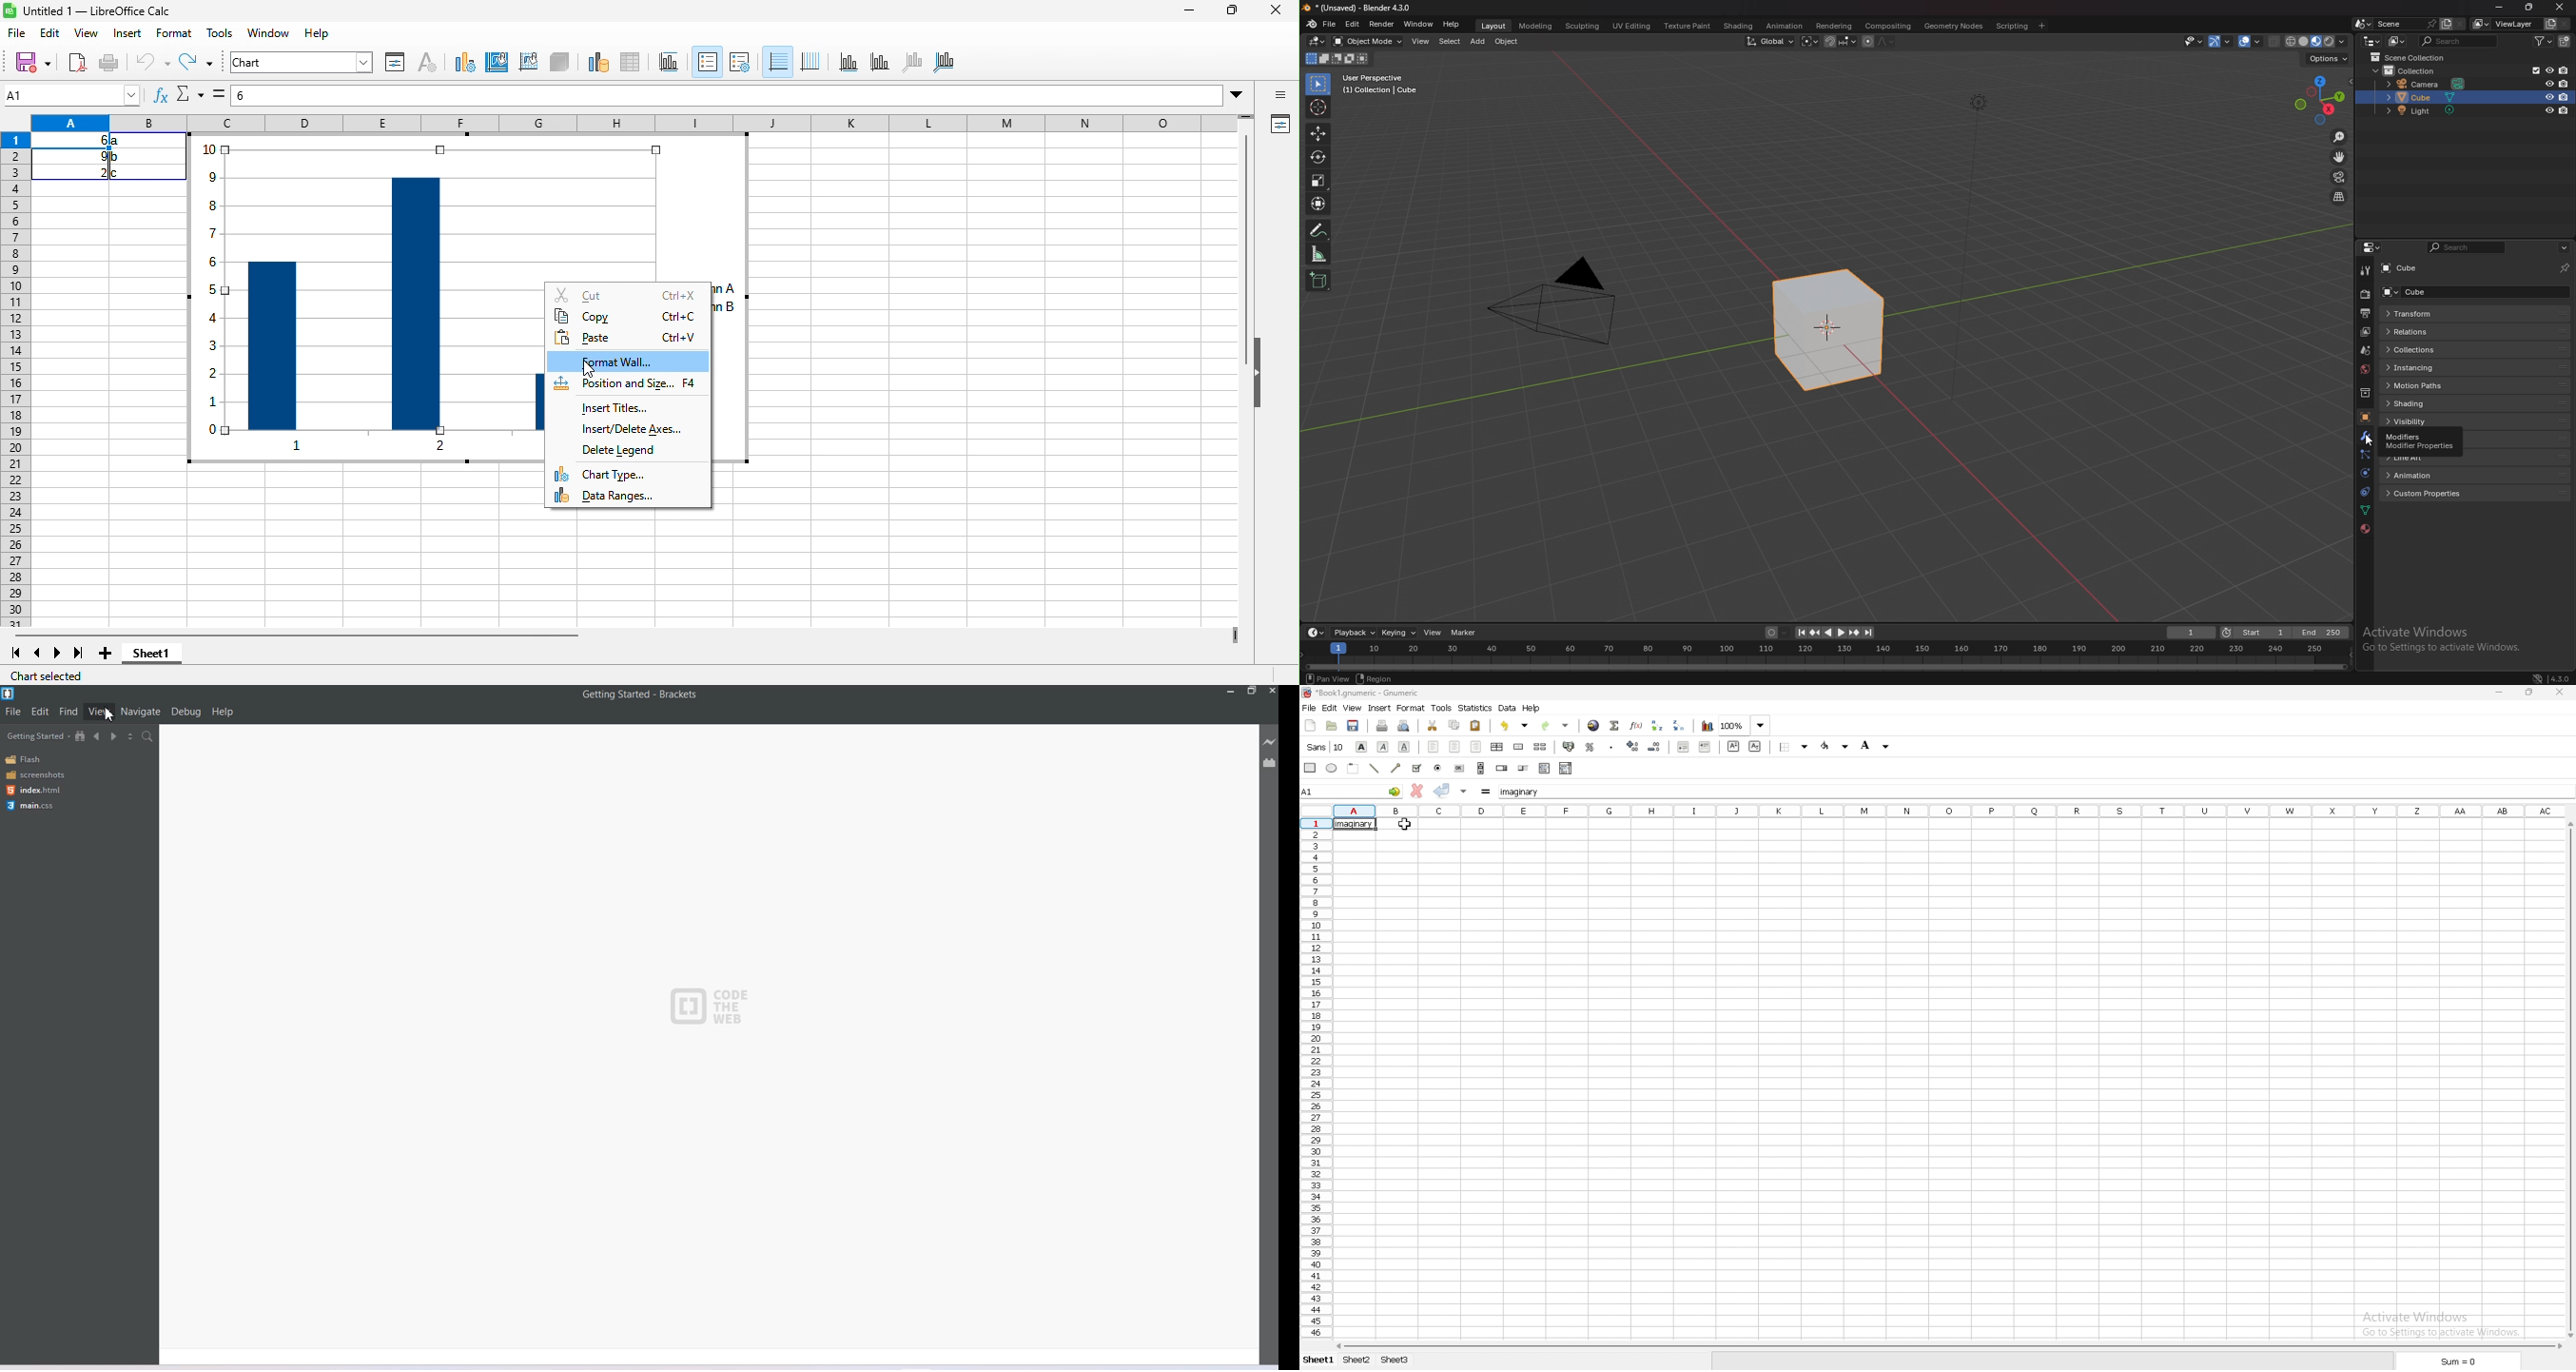 The image size is (2576, 1372). Describe the element at coordinates (1454, 746) in the screenshot. I see `centre` at that location.